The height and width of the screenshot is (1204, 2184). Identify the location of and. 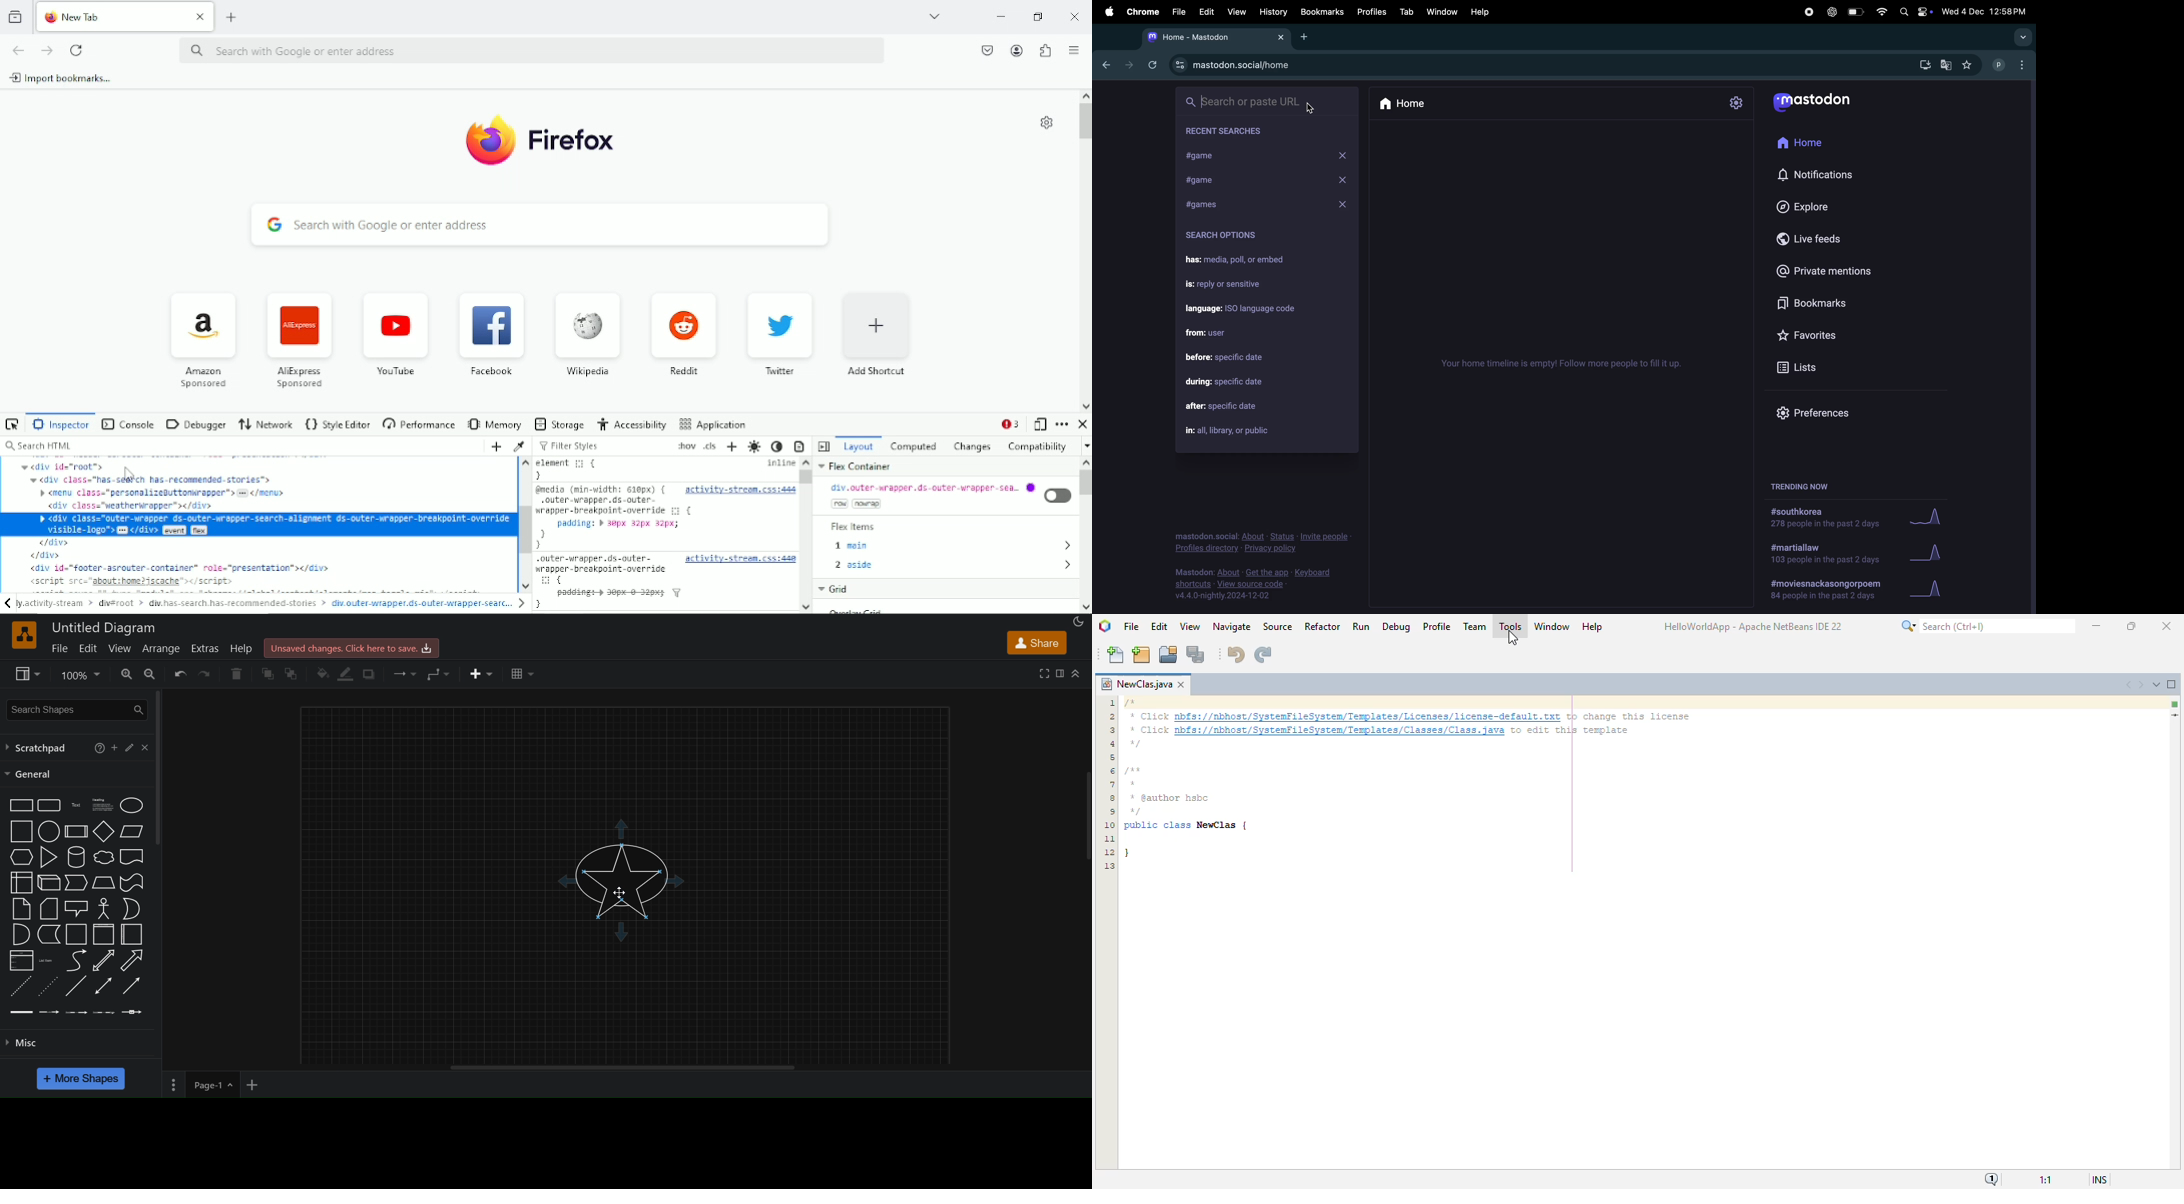
(19, 934).